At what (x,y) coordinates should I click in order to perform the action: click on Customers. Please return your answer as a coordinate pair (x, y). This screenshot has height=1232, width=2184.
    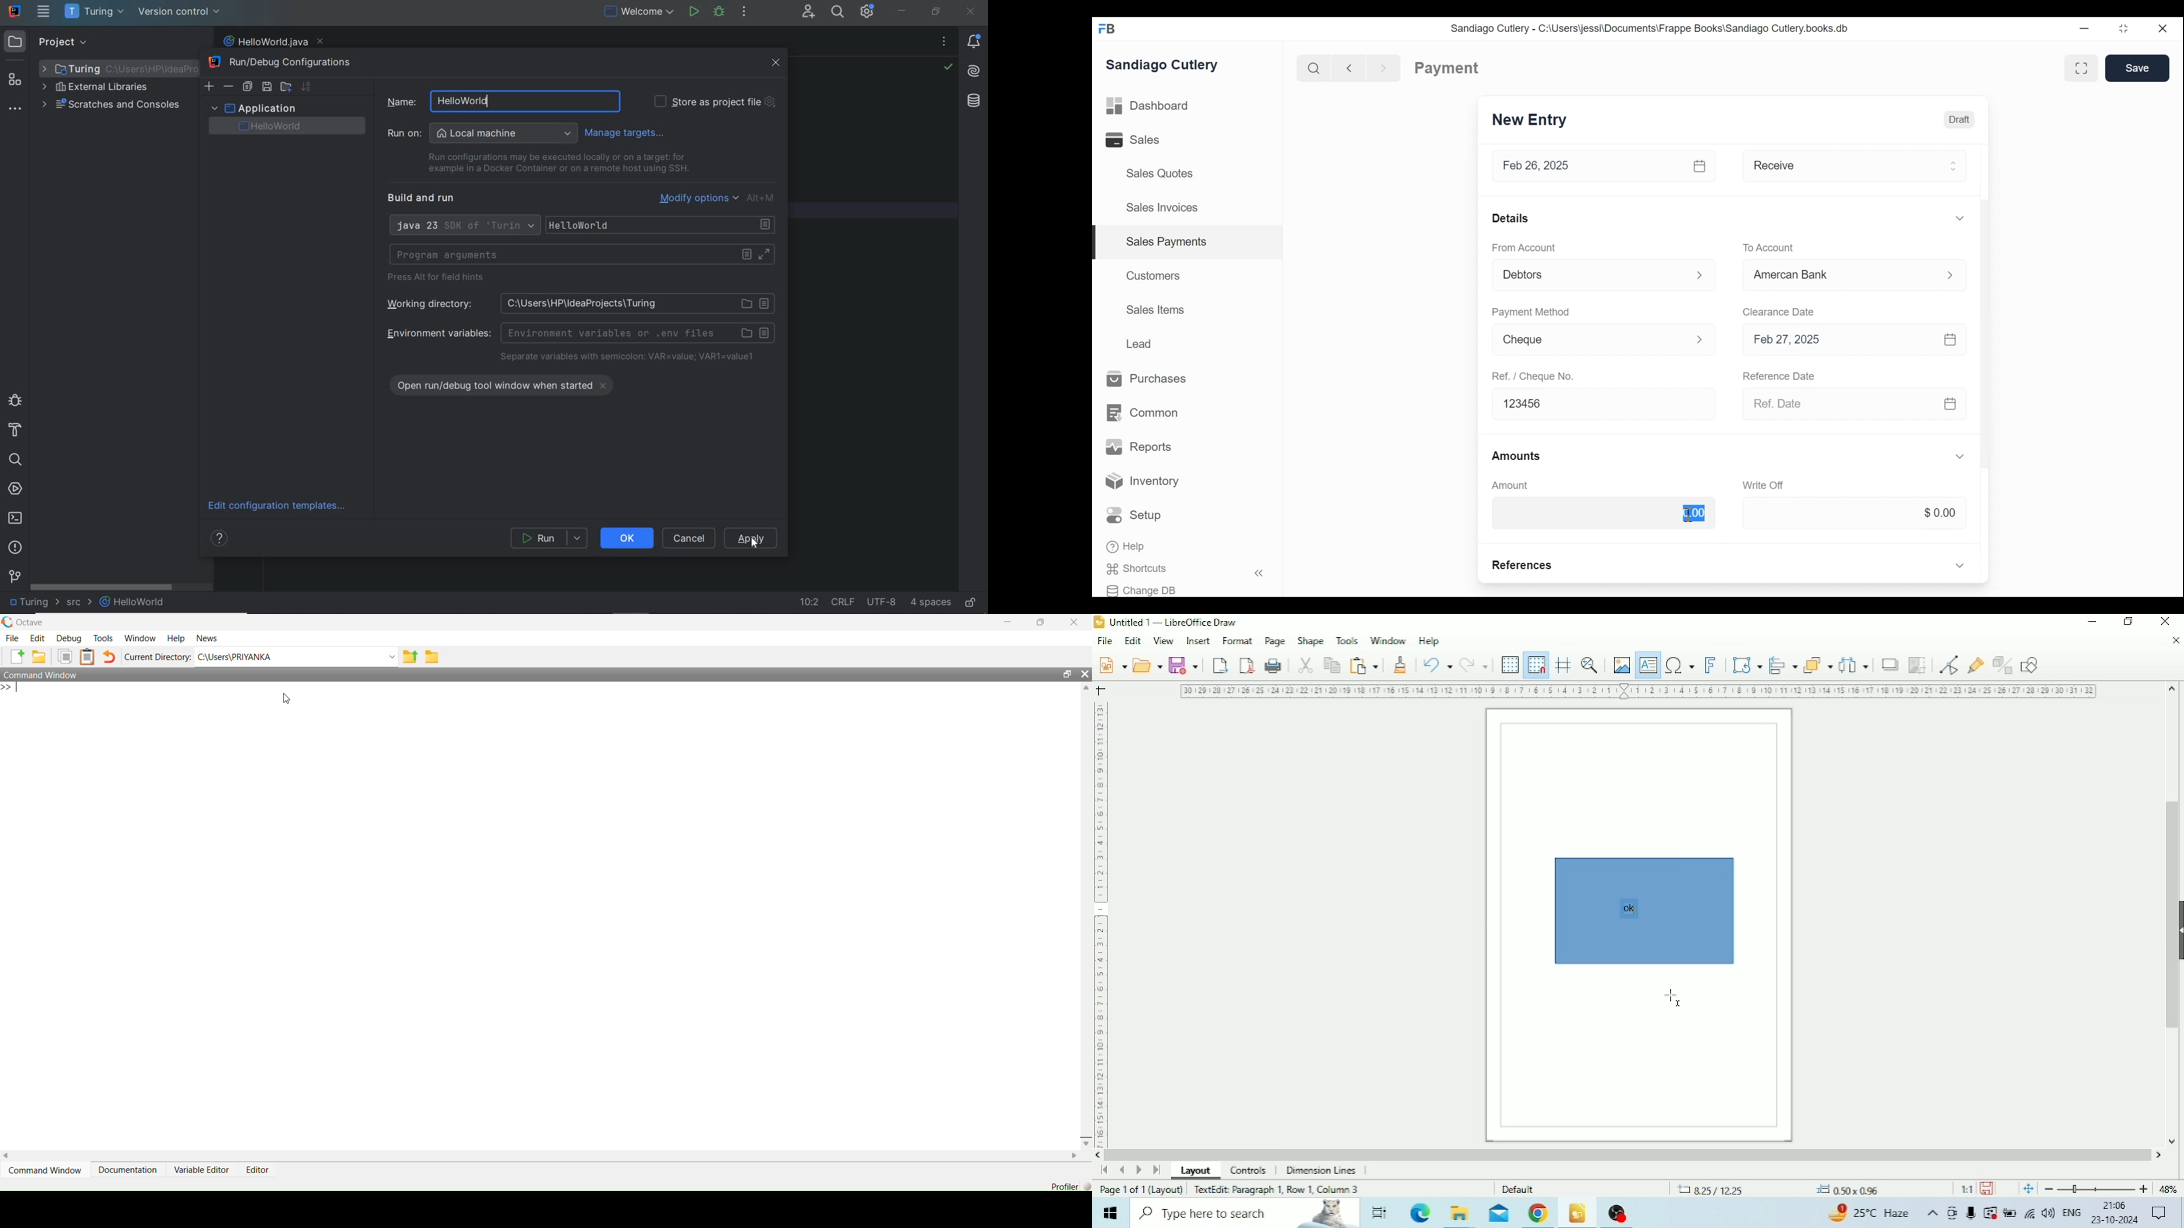
    Looking at the image, I should click on (1155, 275).